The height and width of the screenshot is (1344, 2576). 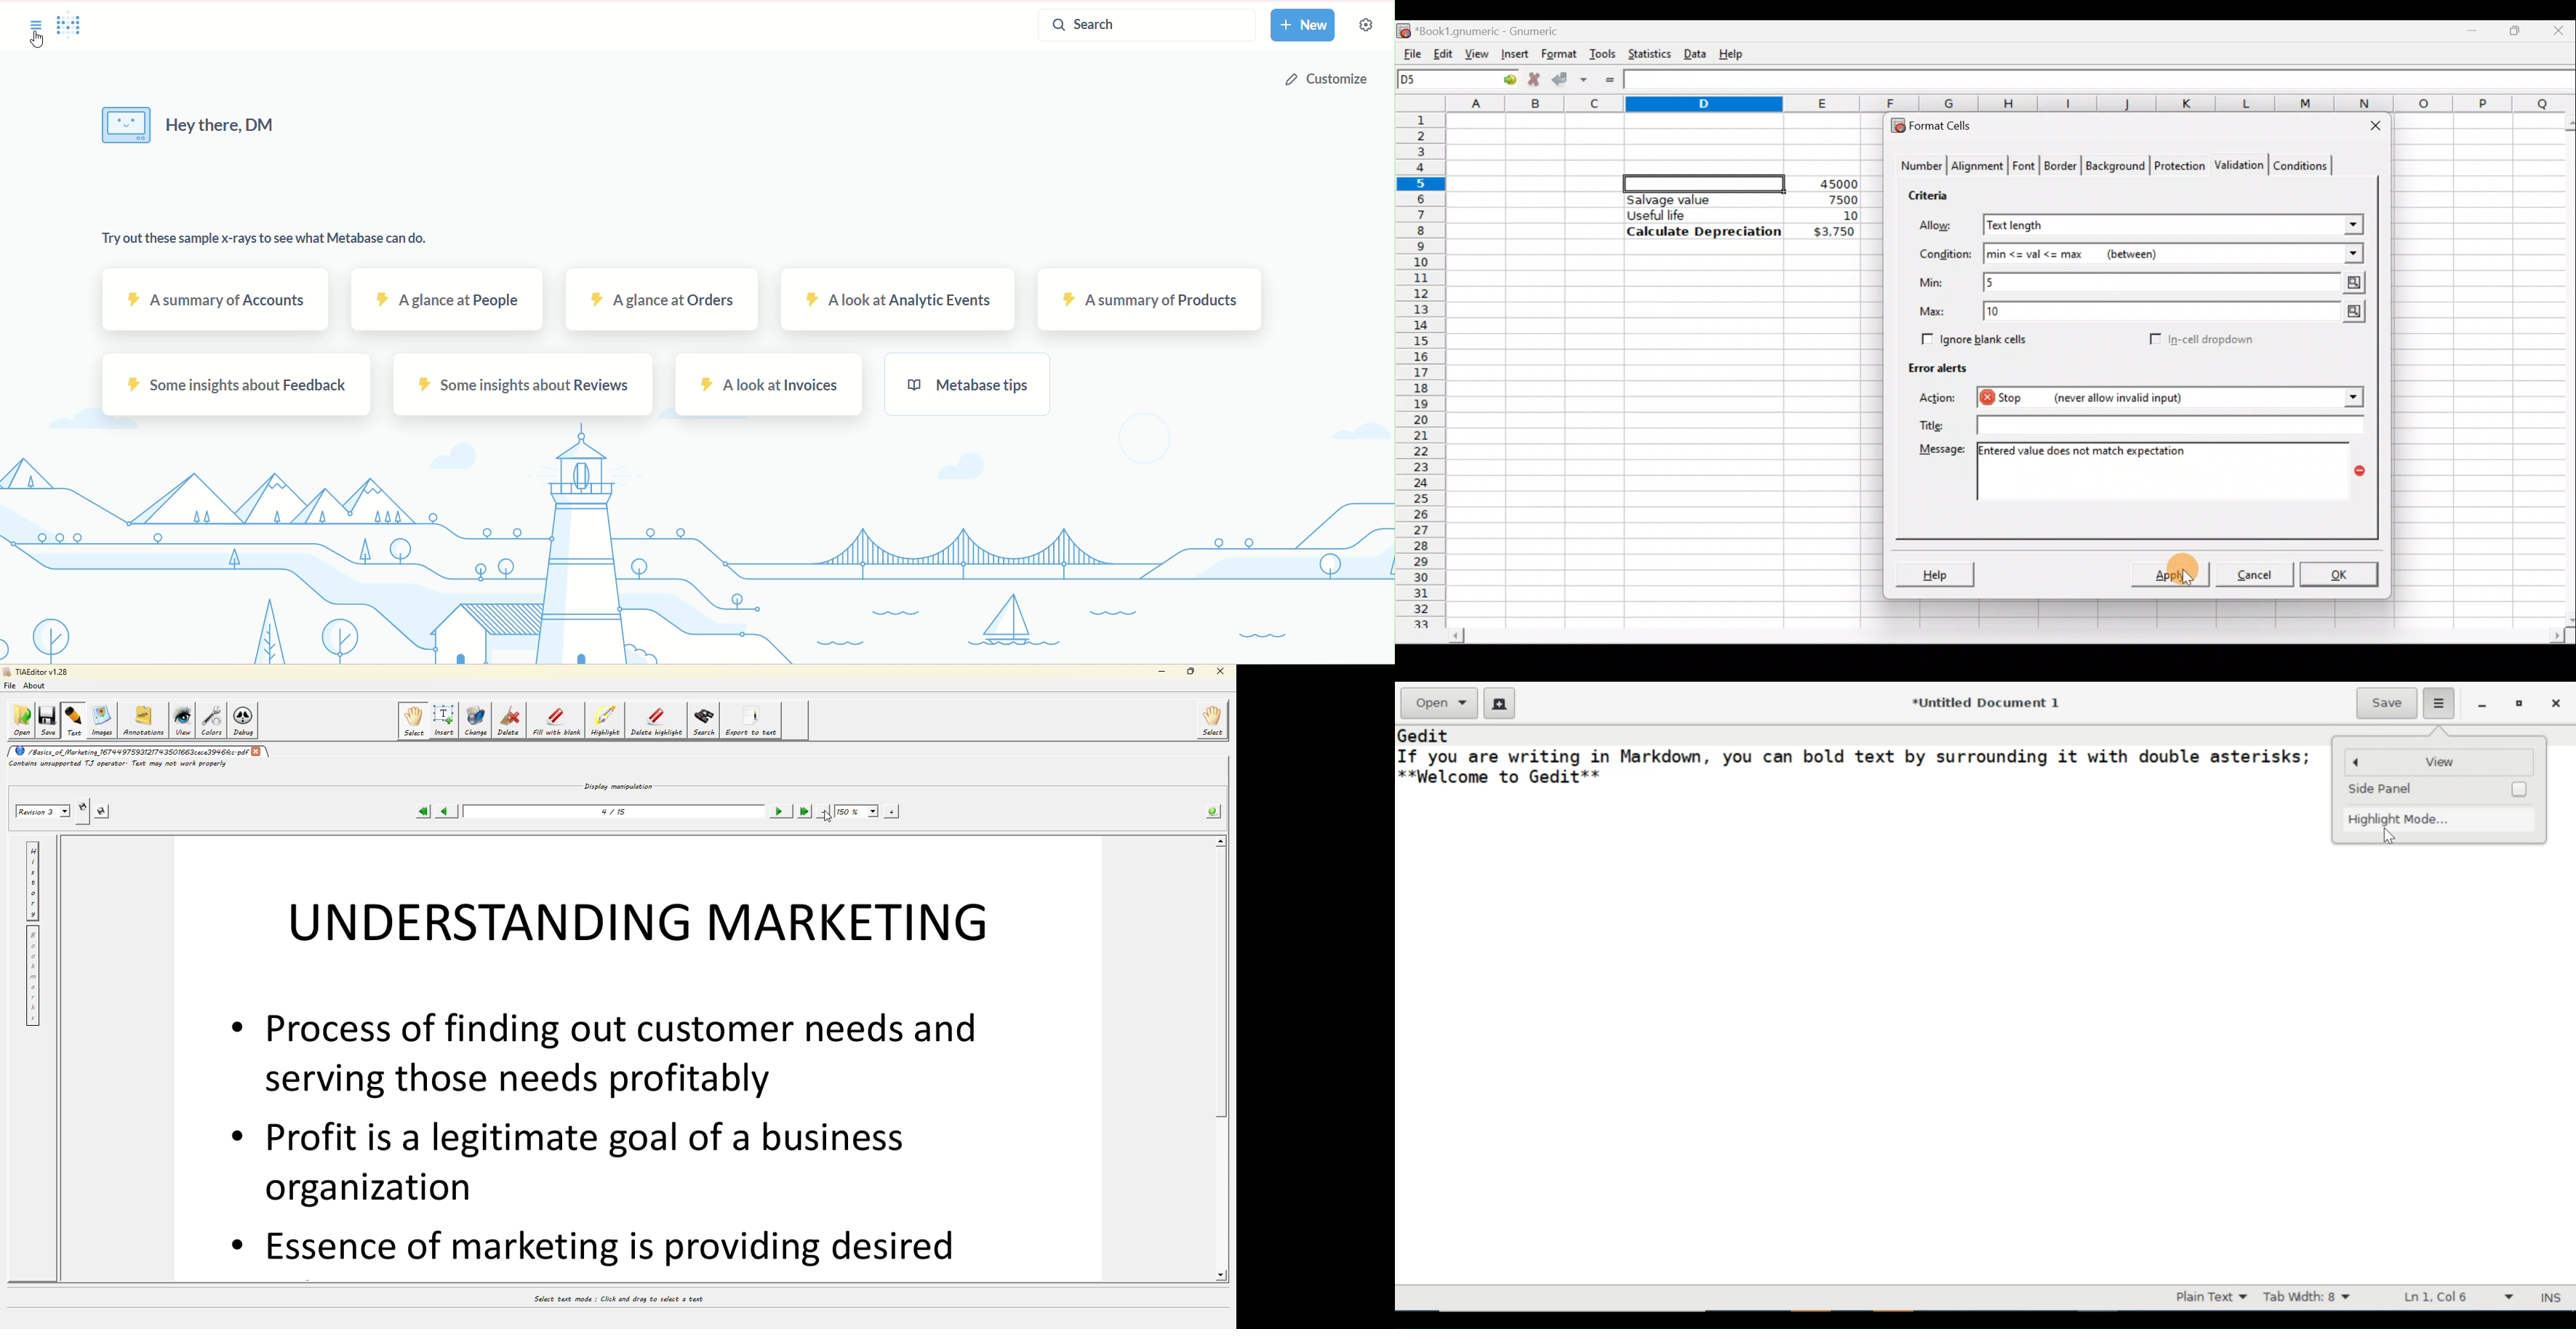 I want to click on Rows, so click(x=1422, y=364).